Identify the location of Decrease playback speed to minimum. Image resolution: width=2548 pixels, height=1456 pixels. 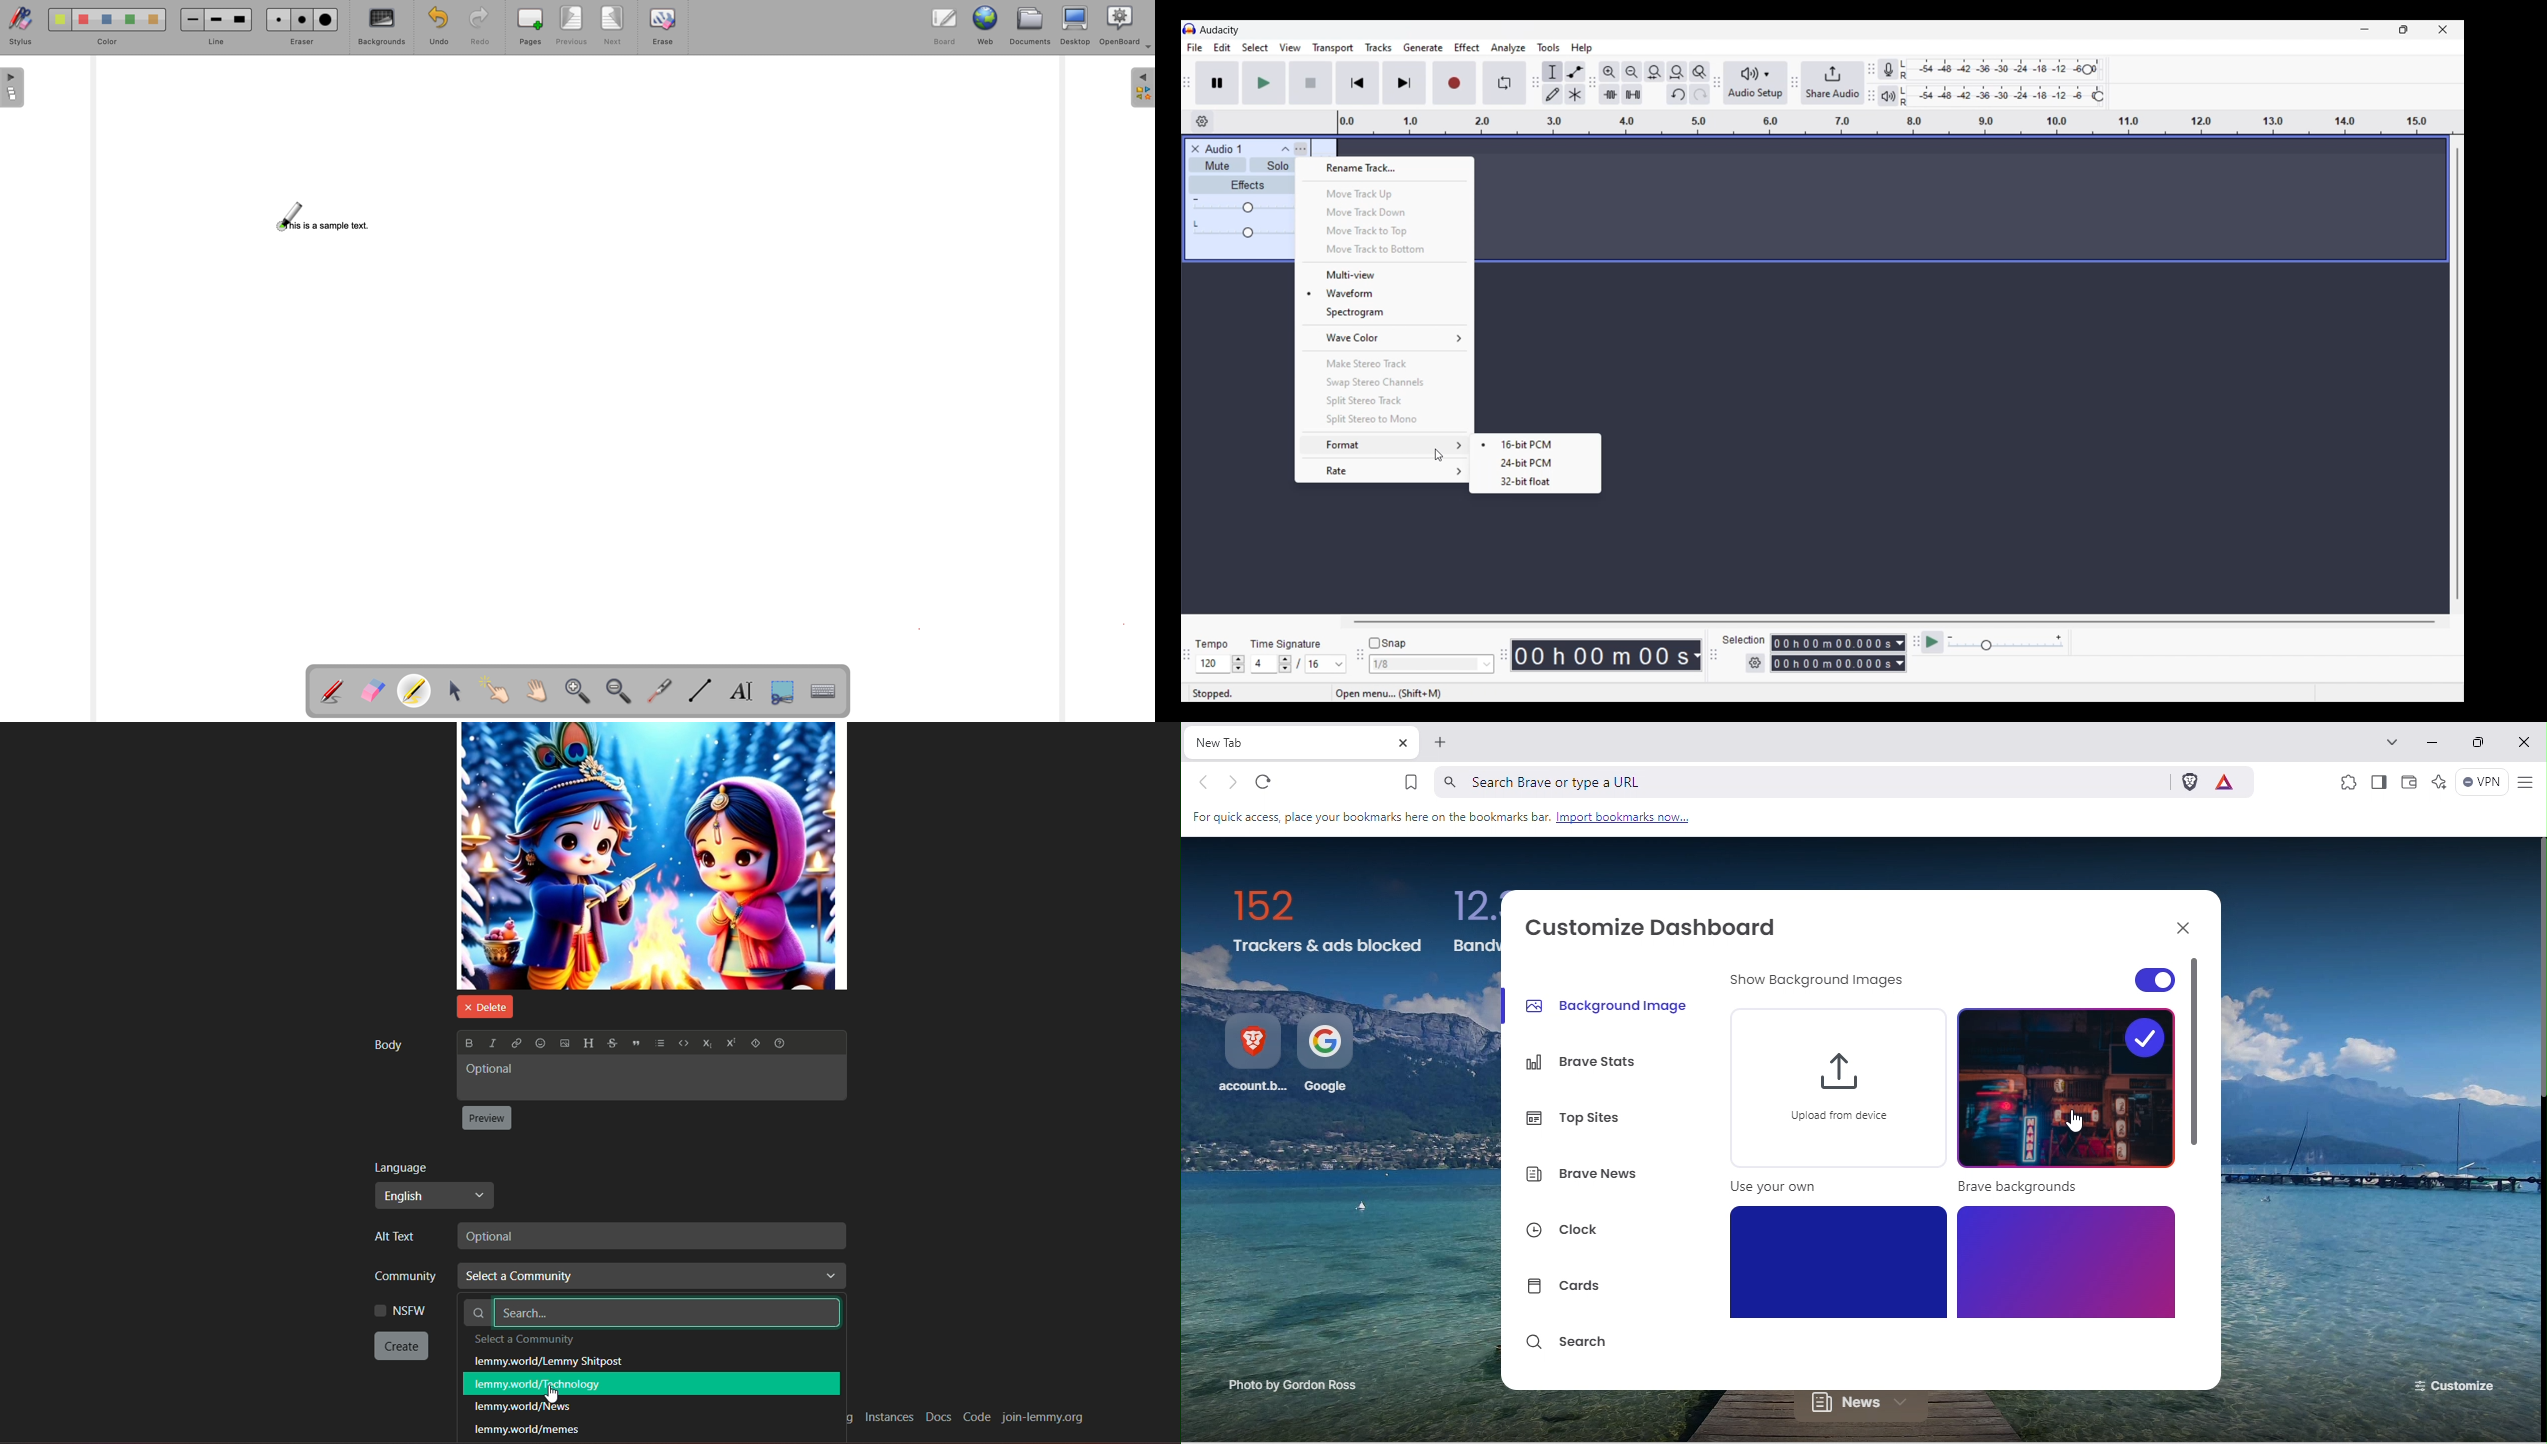
(1950, 638).